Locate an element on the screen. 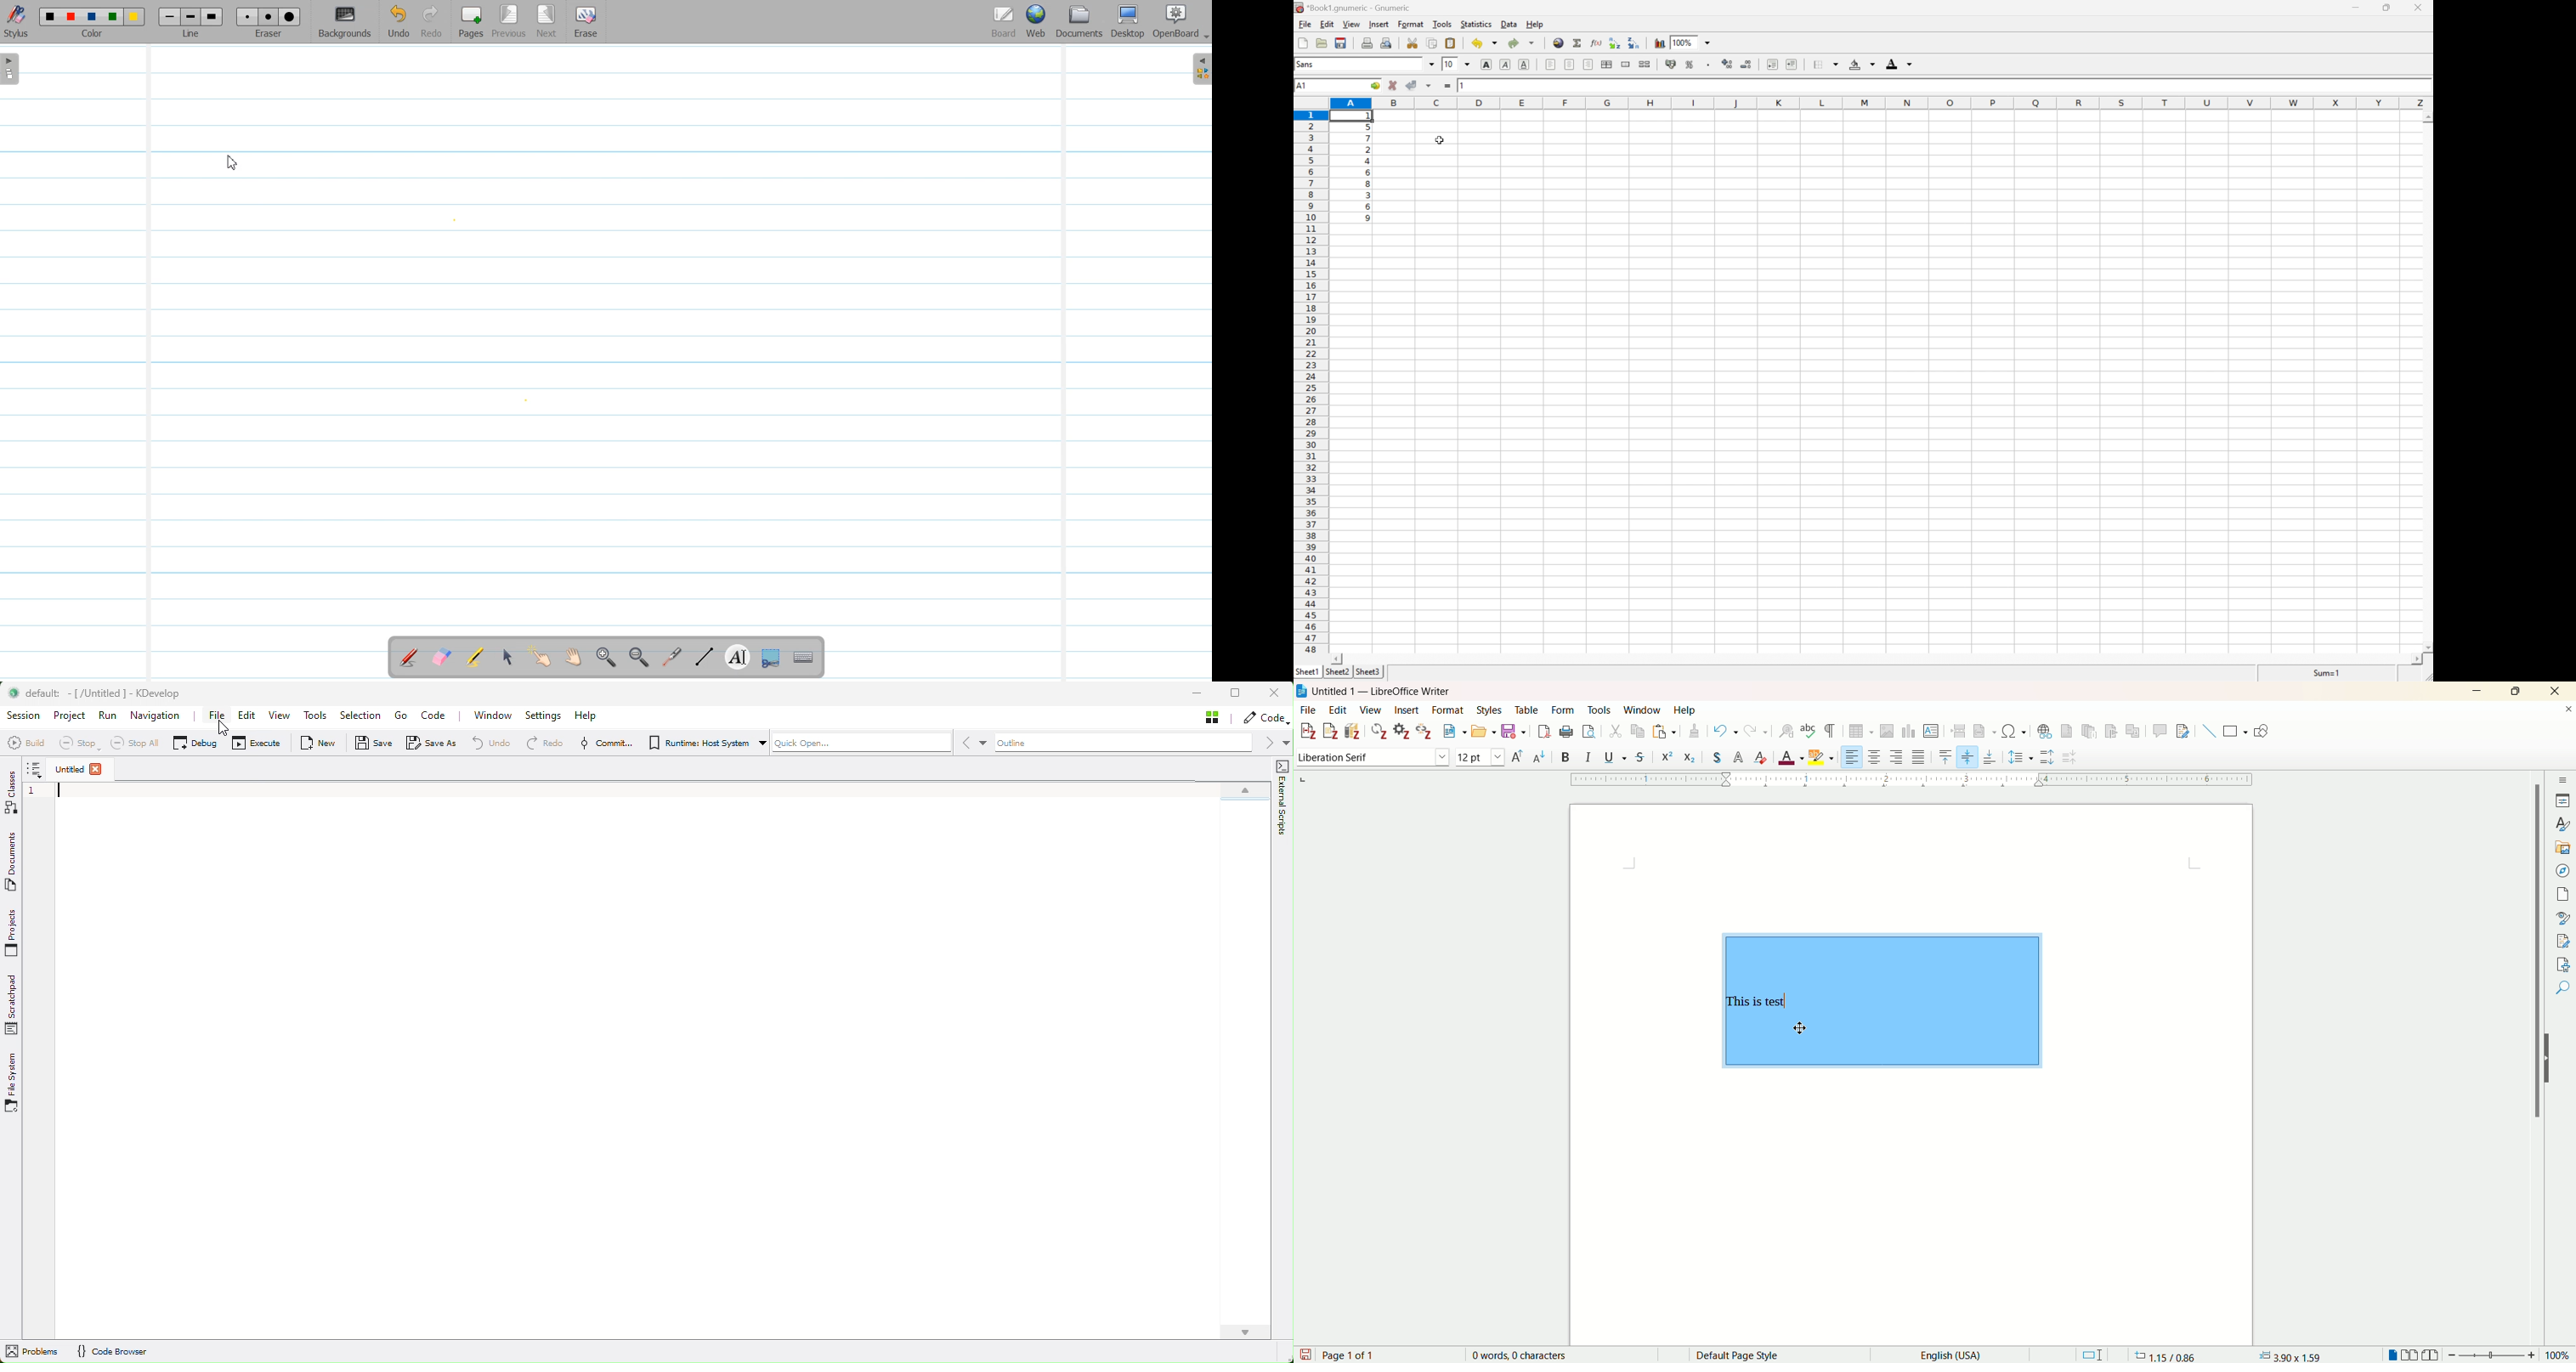 This screenshot has width=2576, height=1372. 10 is located at coordinates (1449, 64).